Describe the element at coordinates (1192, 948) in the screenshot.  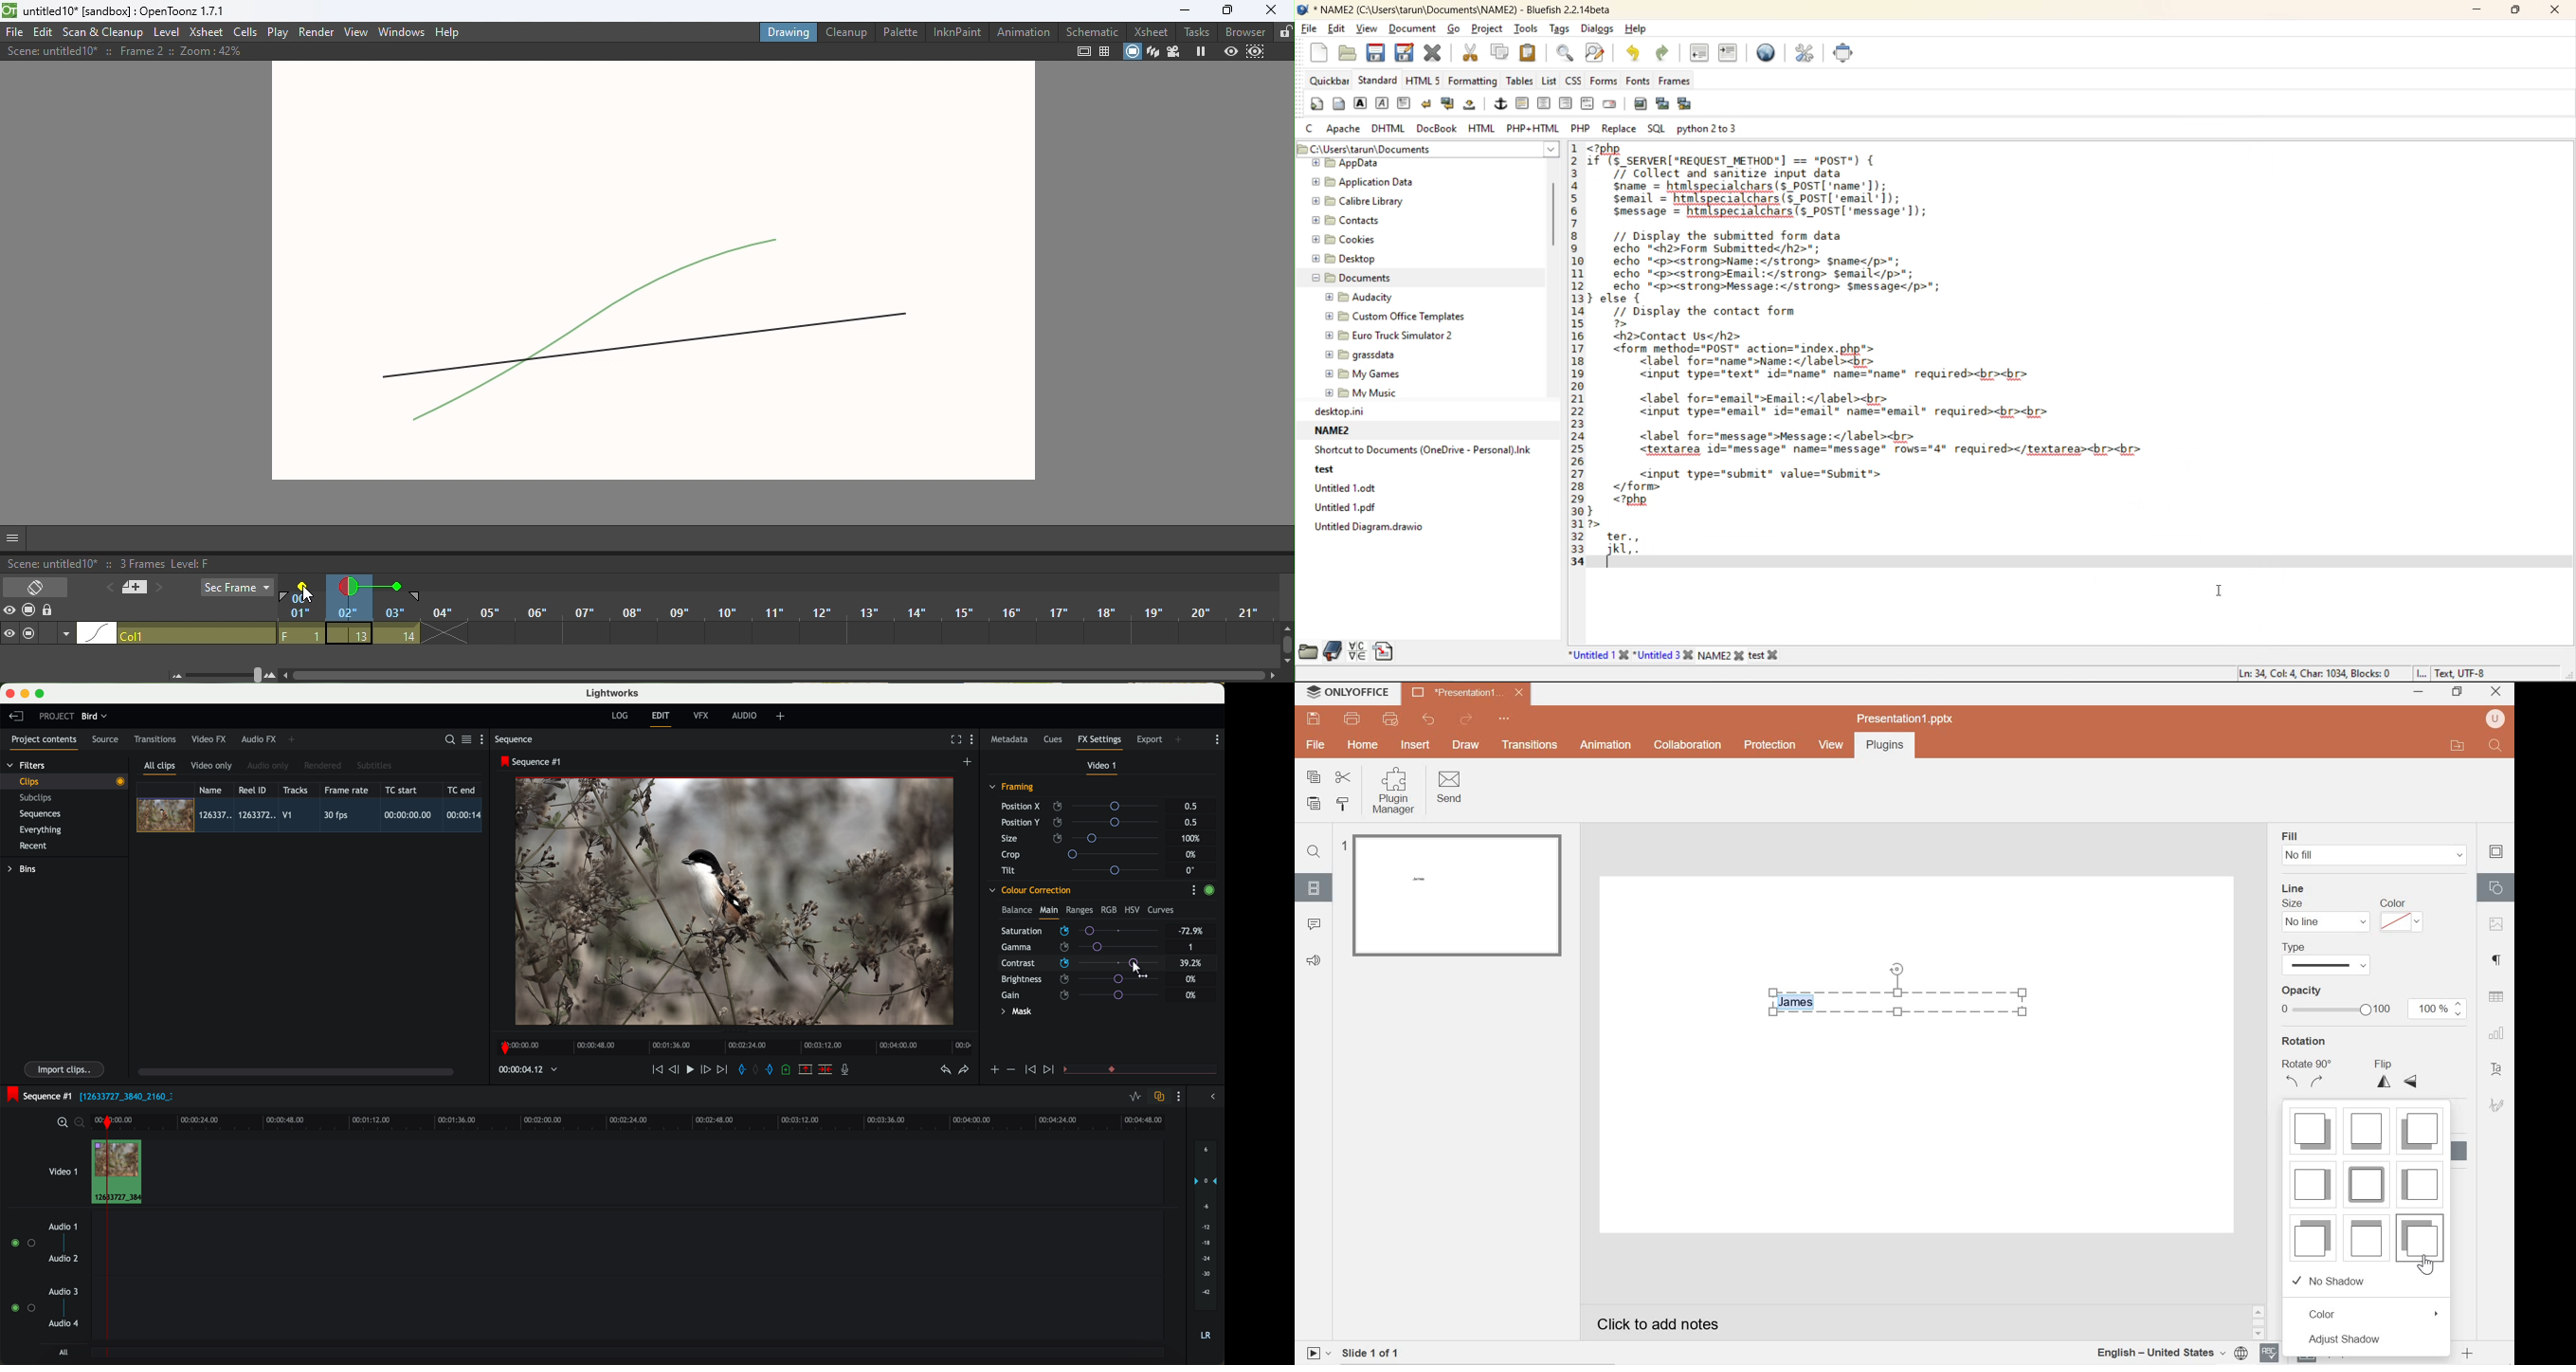
I see `1` at that location.